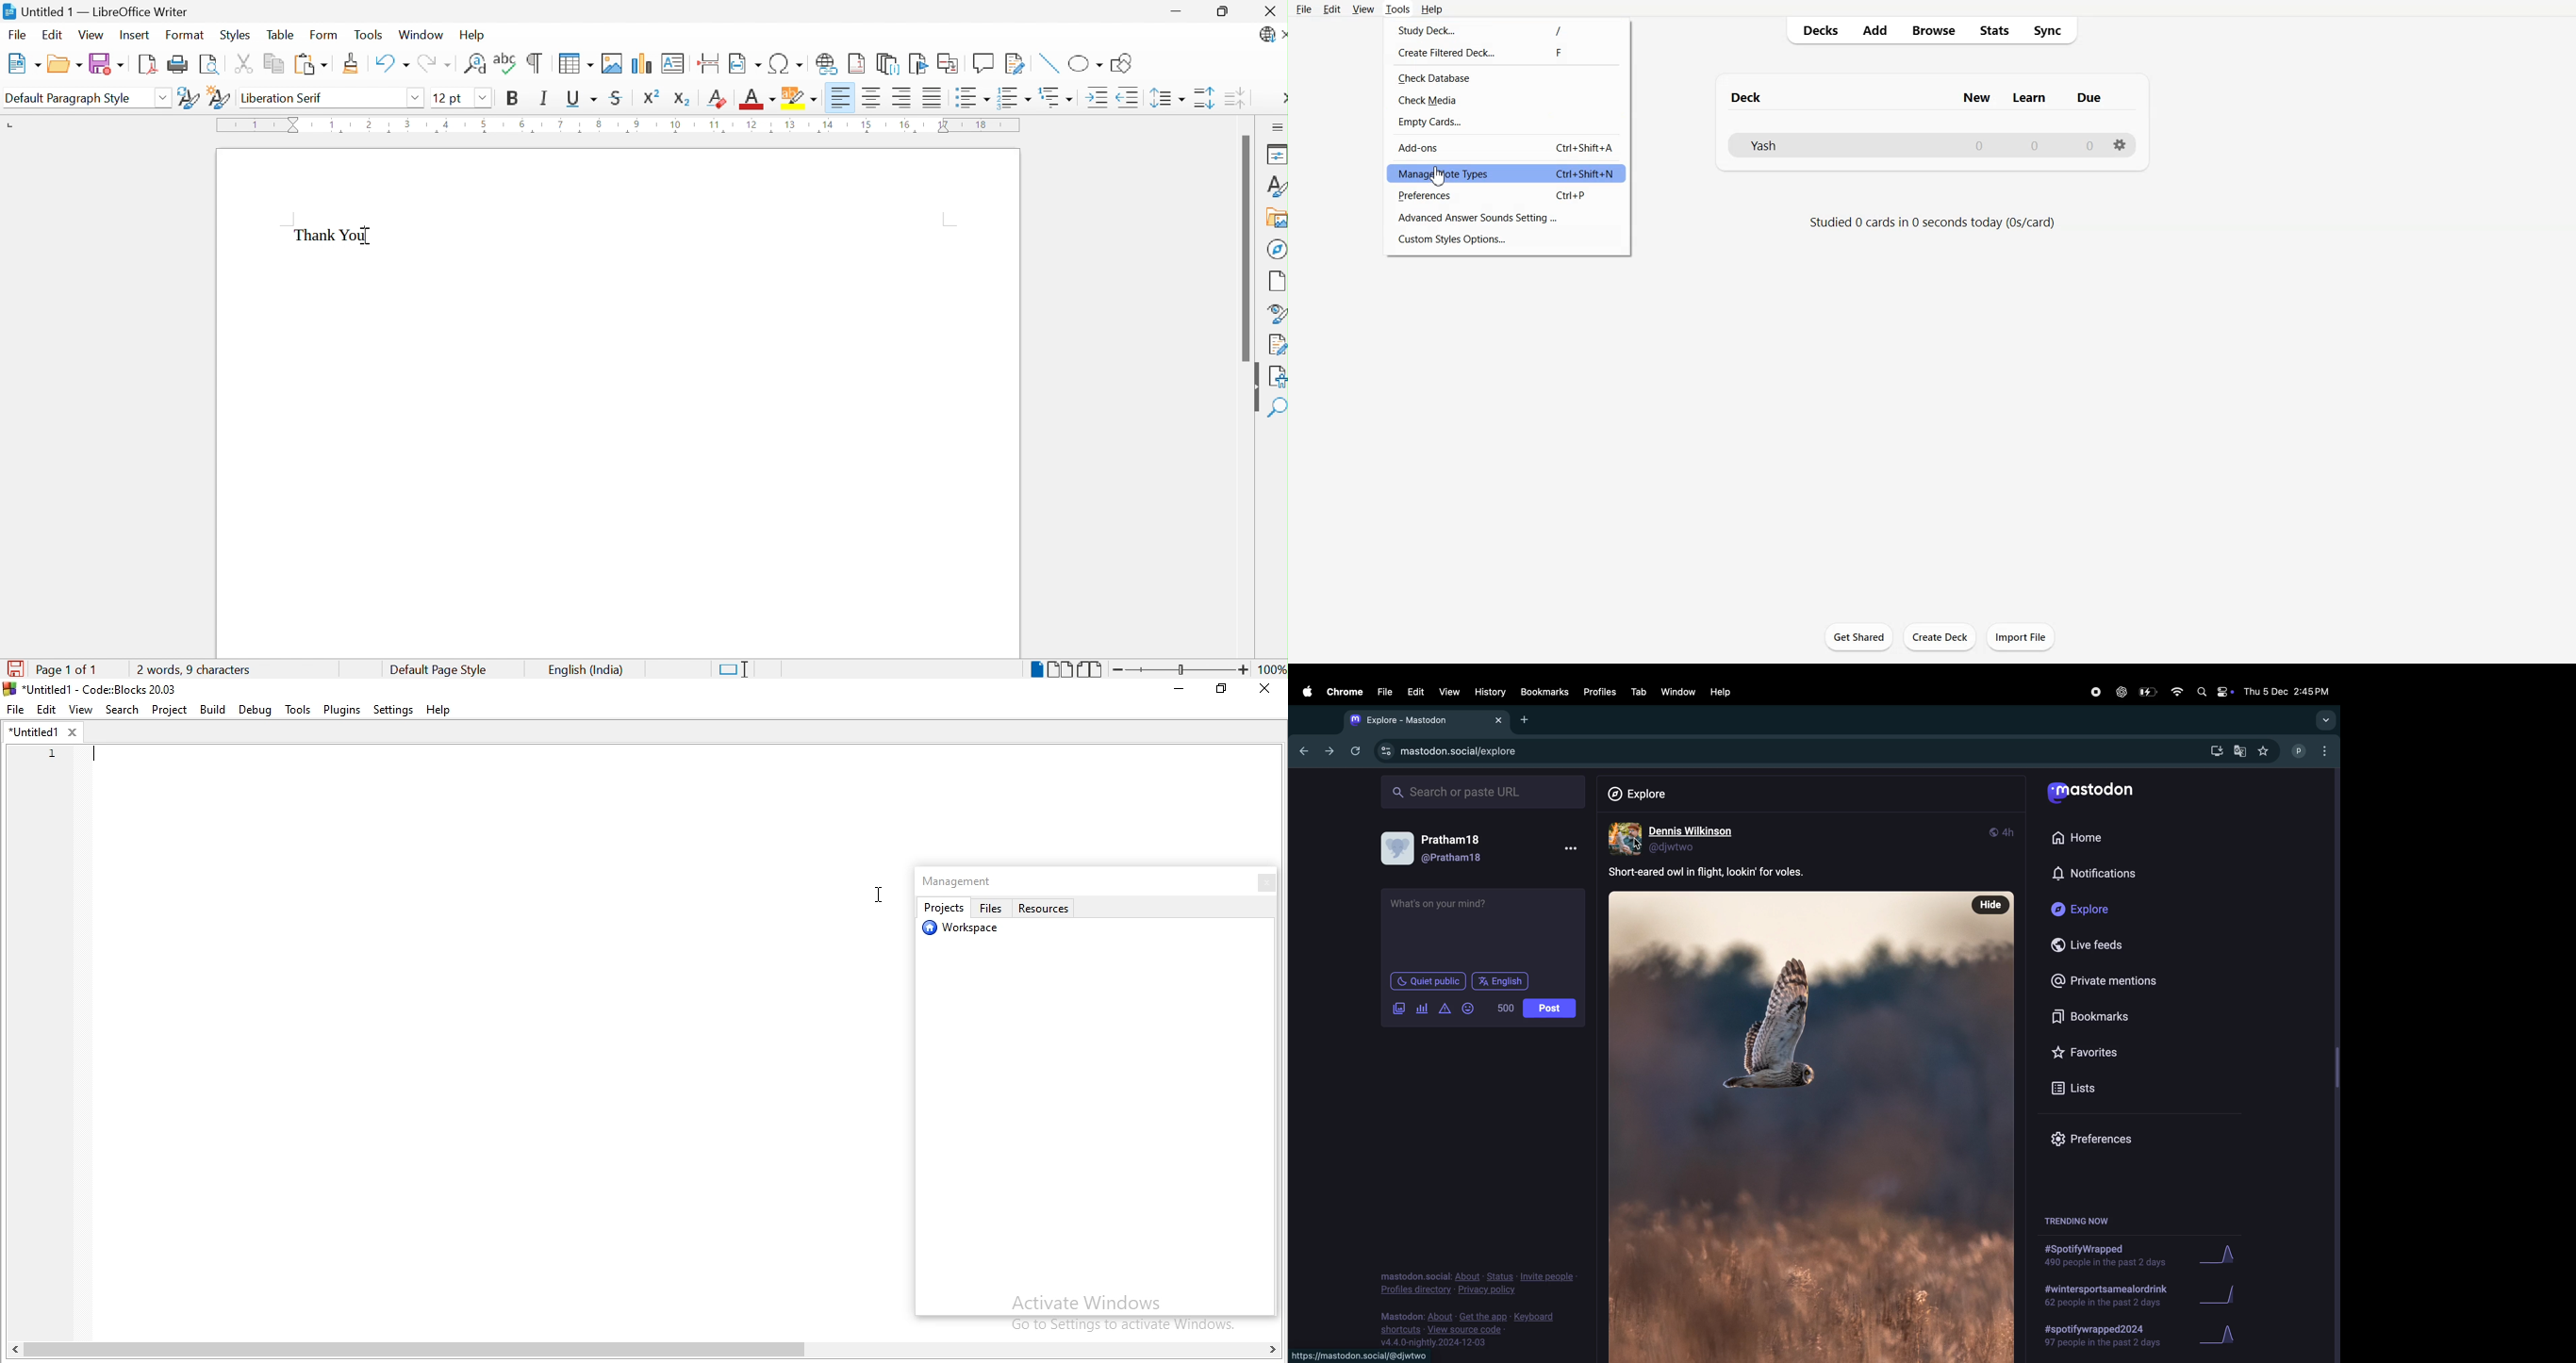 Image resolution: width=2576 pixels, height=1372 pixels. What do you see at coordinates (2092, 692) in the screenshot?
I see `record` at bounding box center [2092, 692].